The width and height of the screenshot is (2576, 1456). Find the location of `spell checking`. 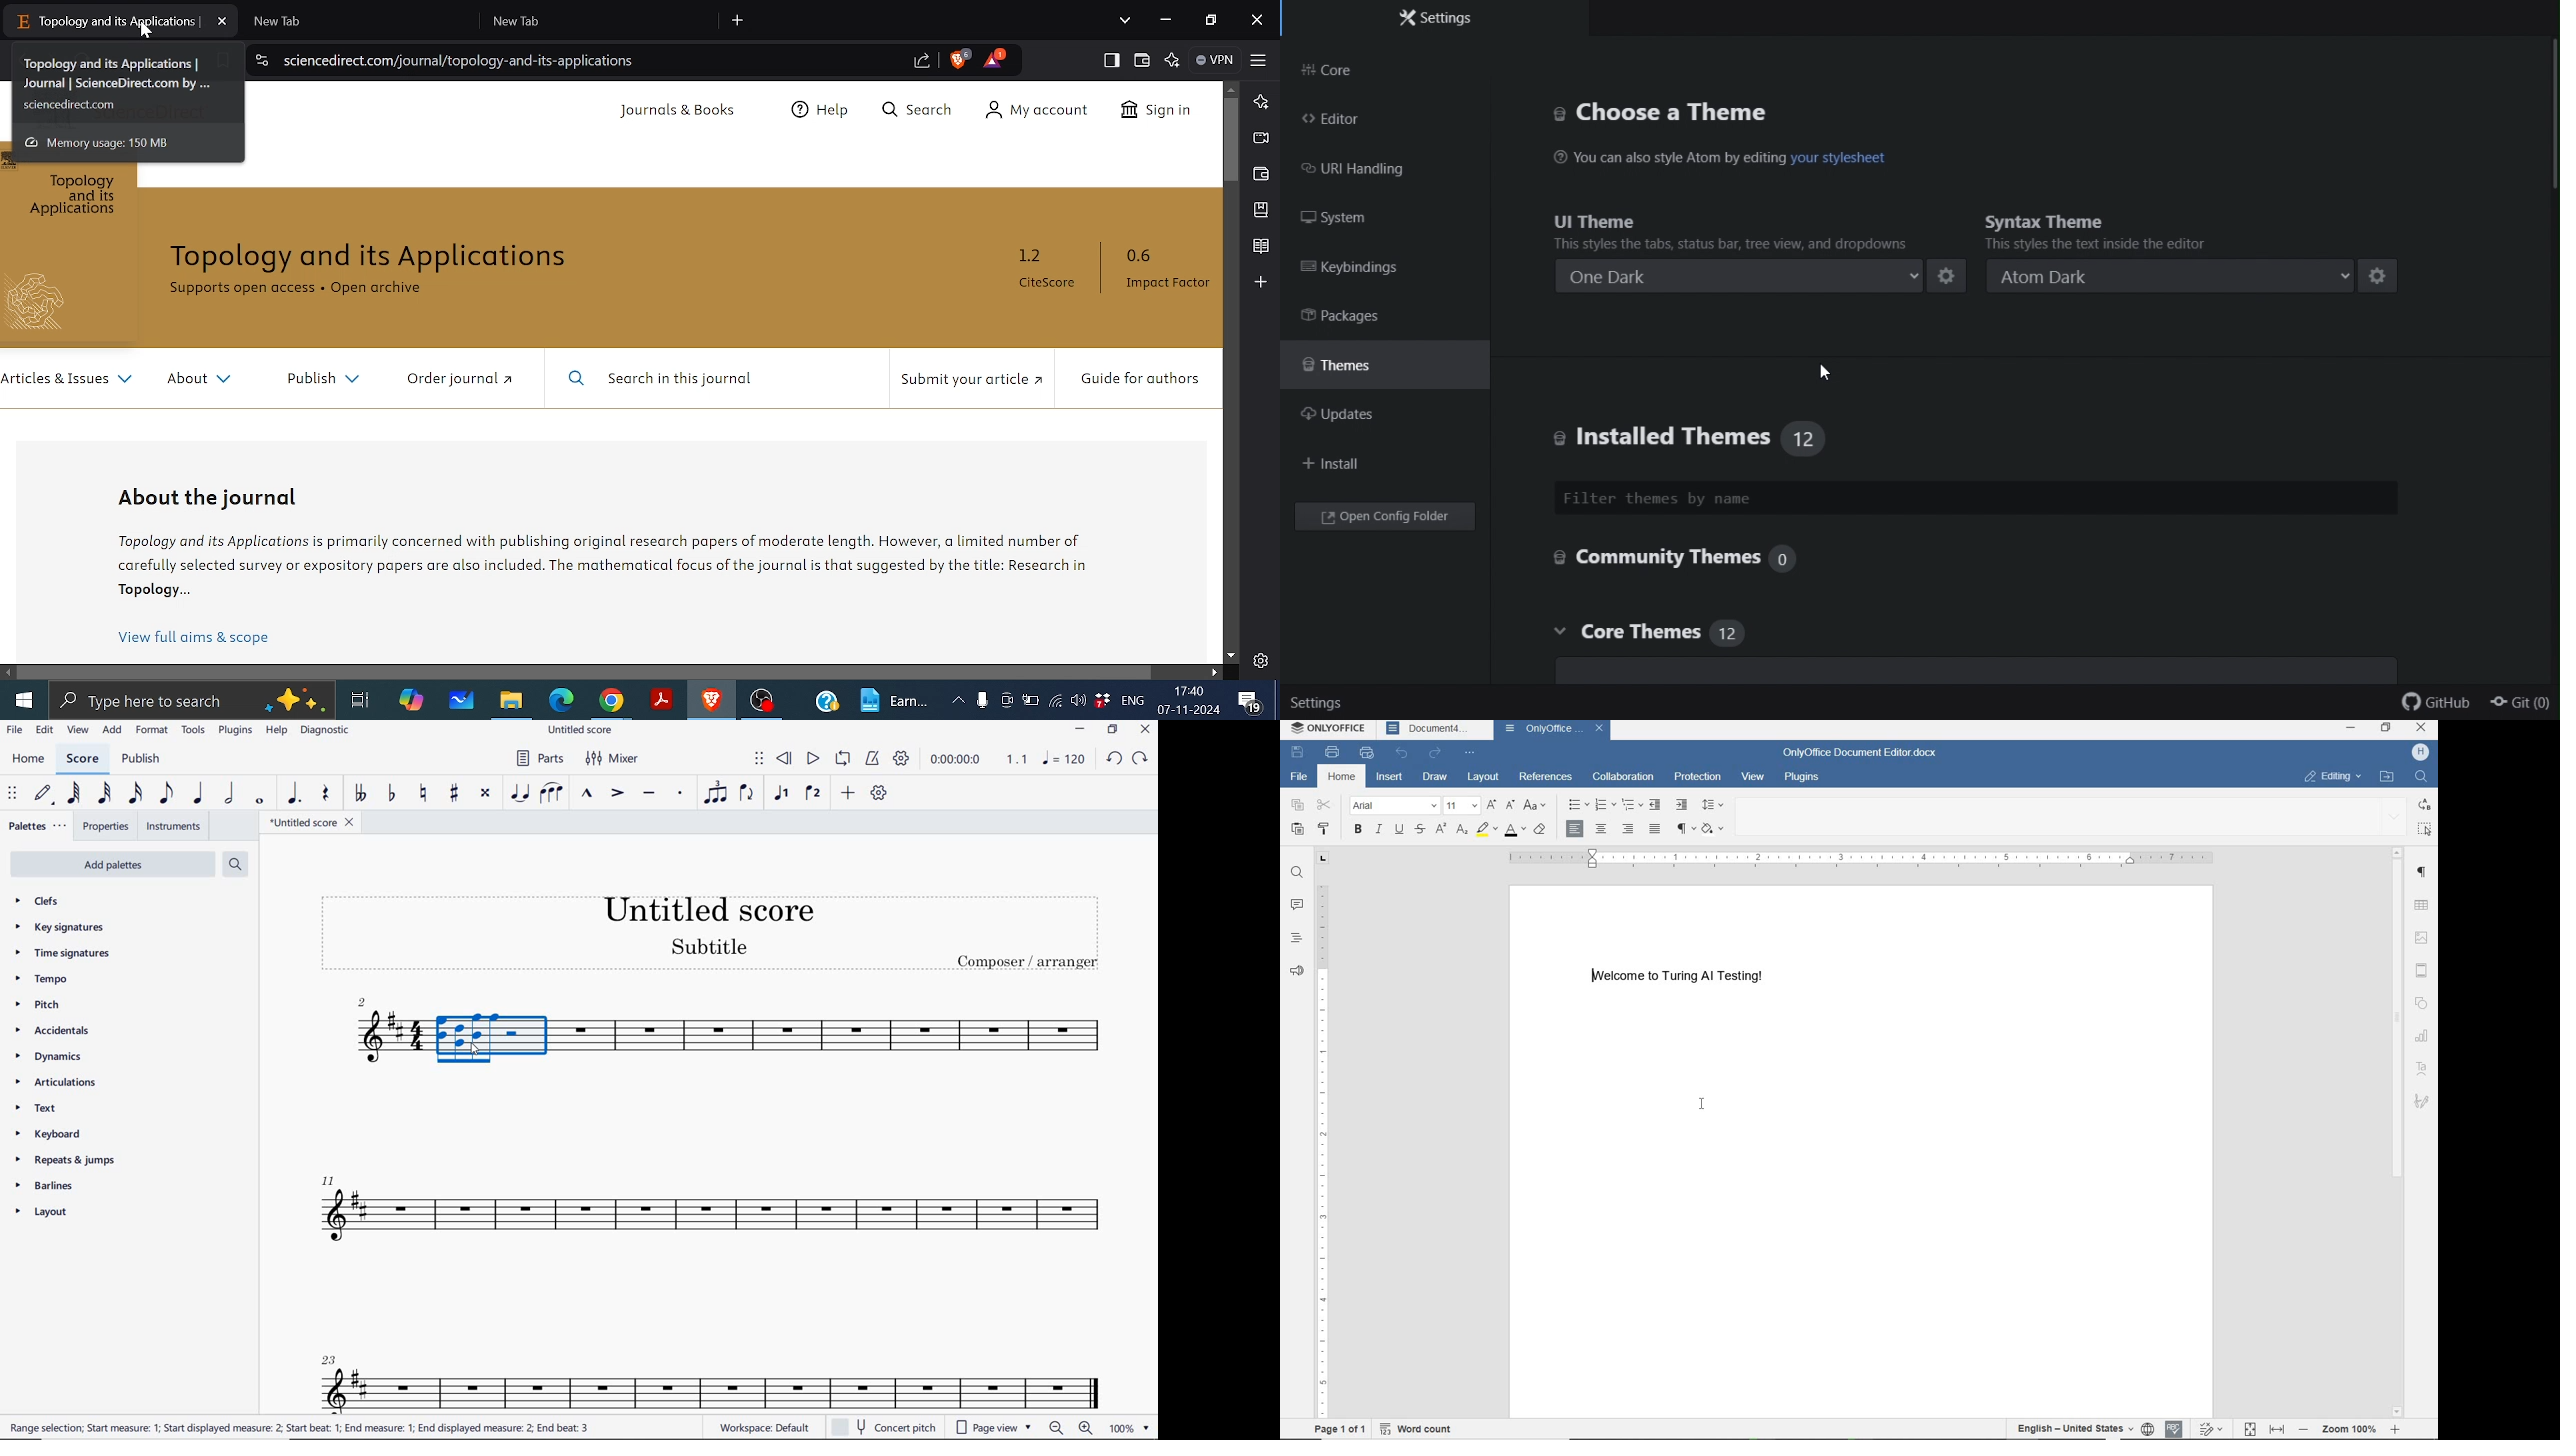

spell checking is located at coordinates (2176, 1428).